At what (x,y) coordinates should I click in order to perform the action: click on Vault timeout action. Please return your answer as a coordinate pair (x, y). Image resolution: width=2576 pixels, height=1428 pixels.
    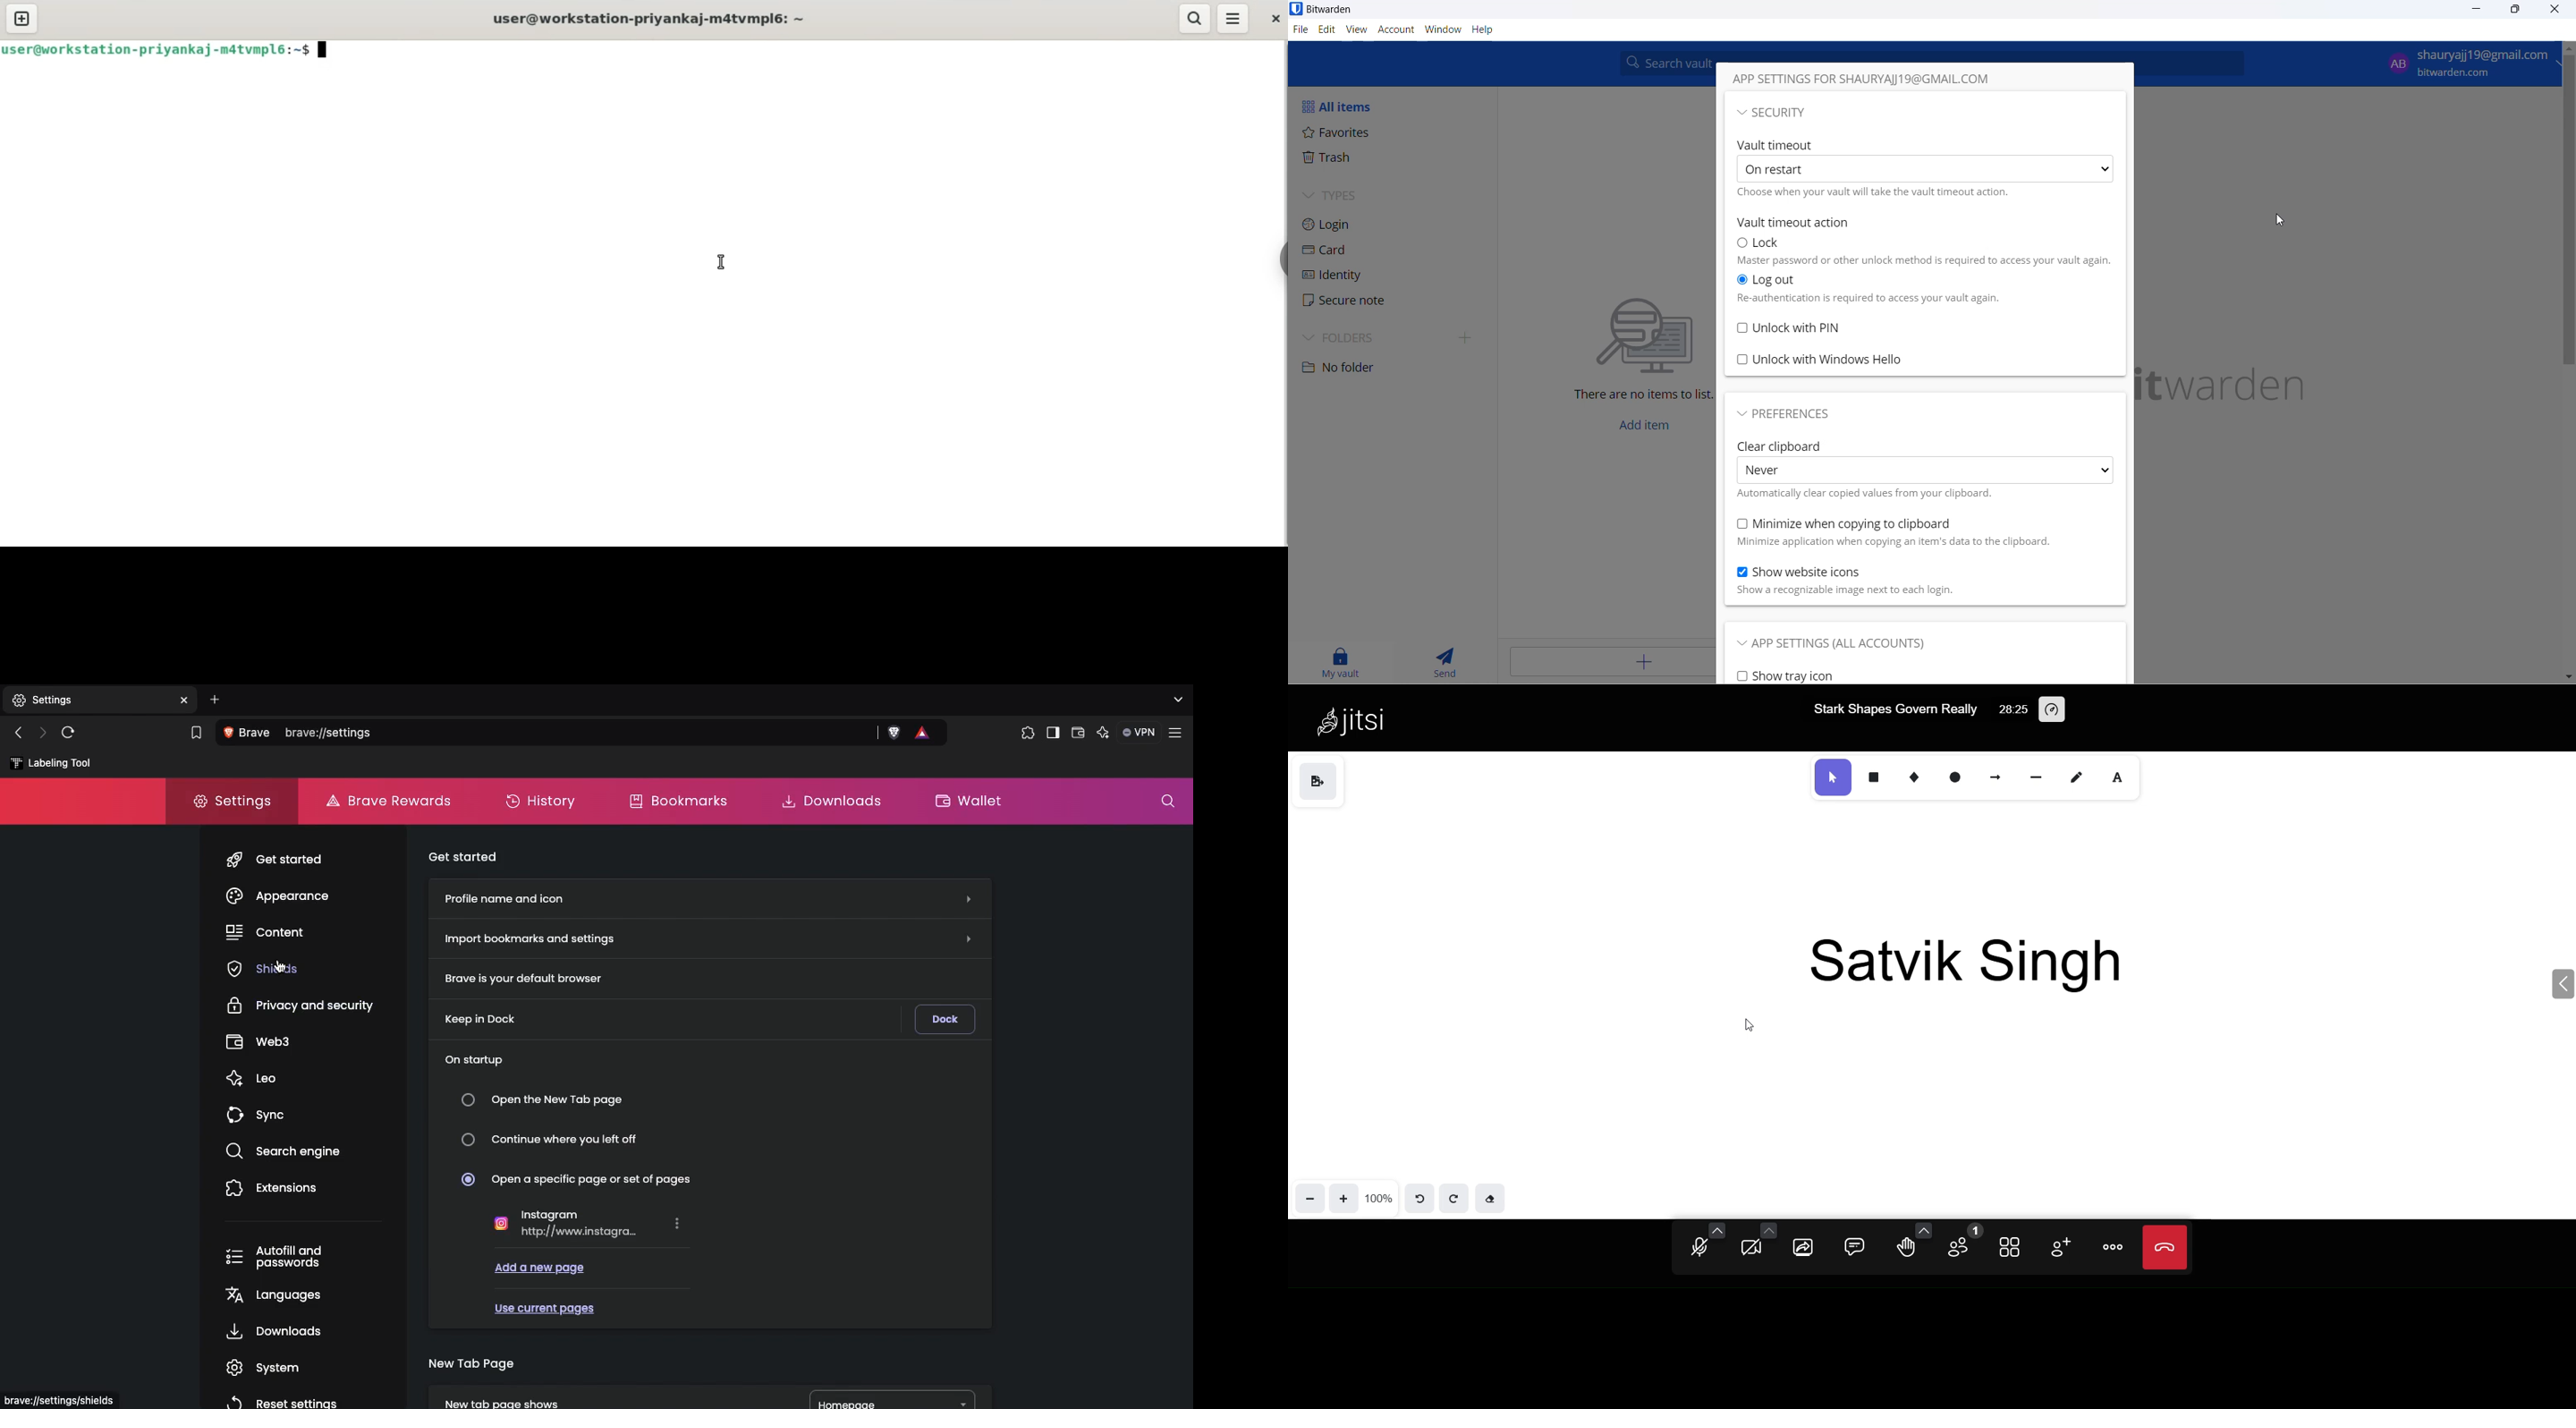
    Looking at the image, I should click on (1791, 223).